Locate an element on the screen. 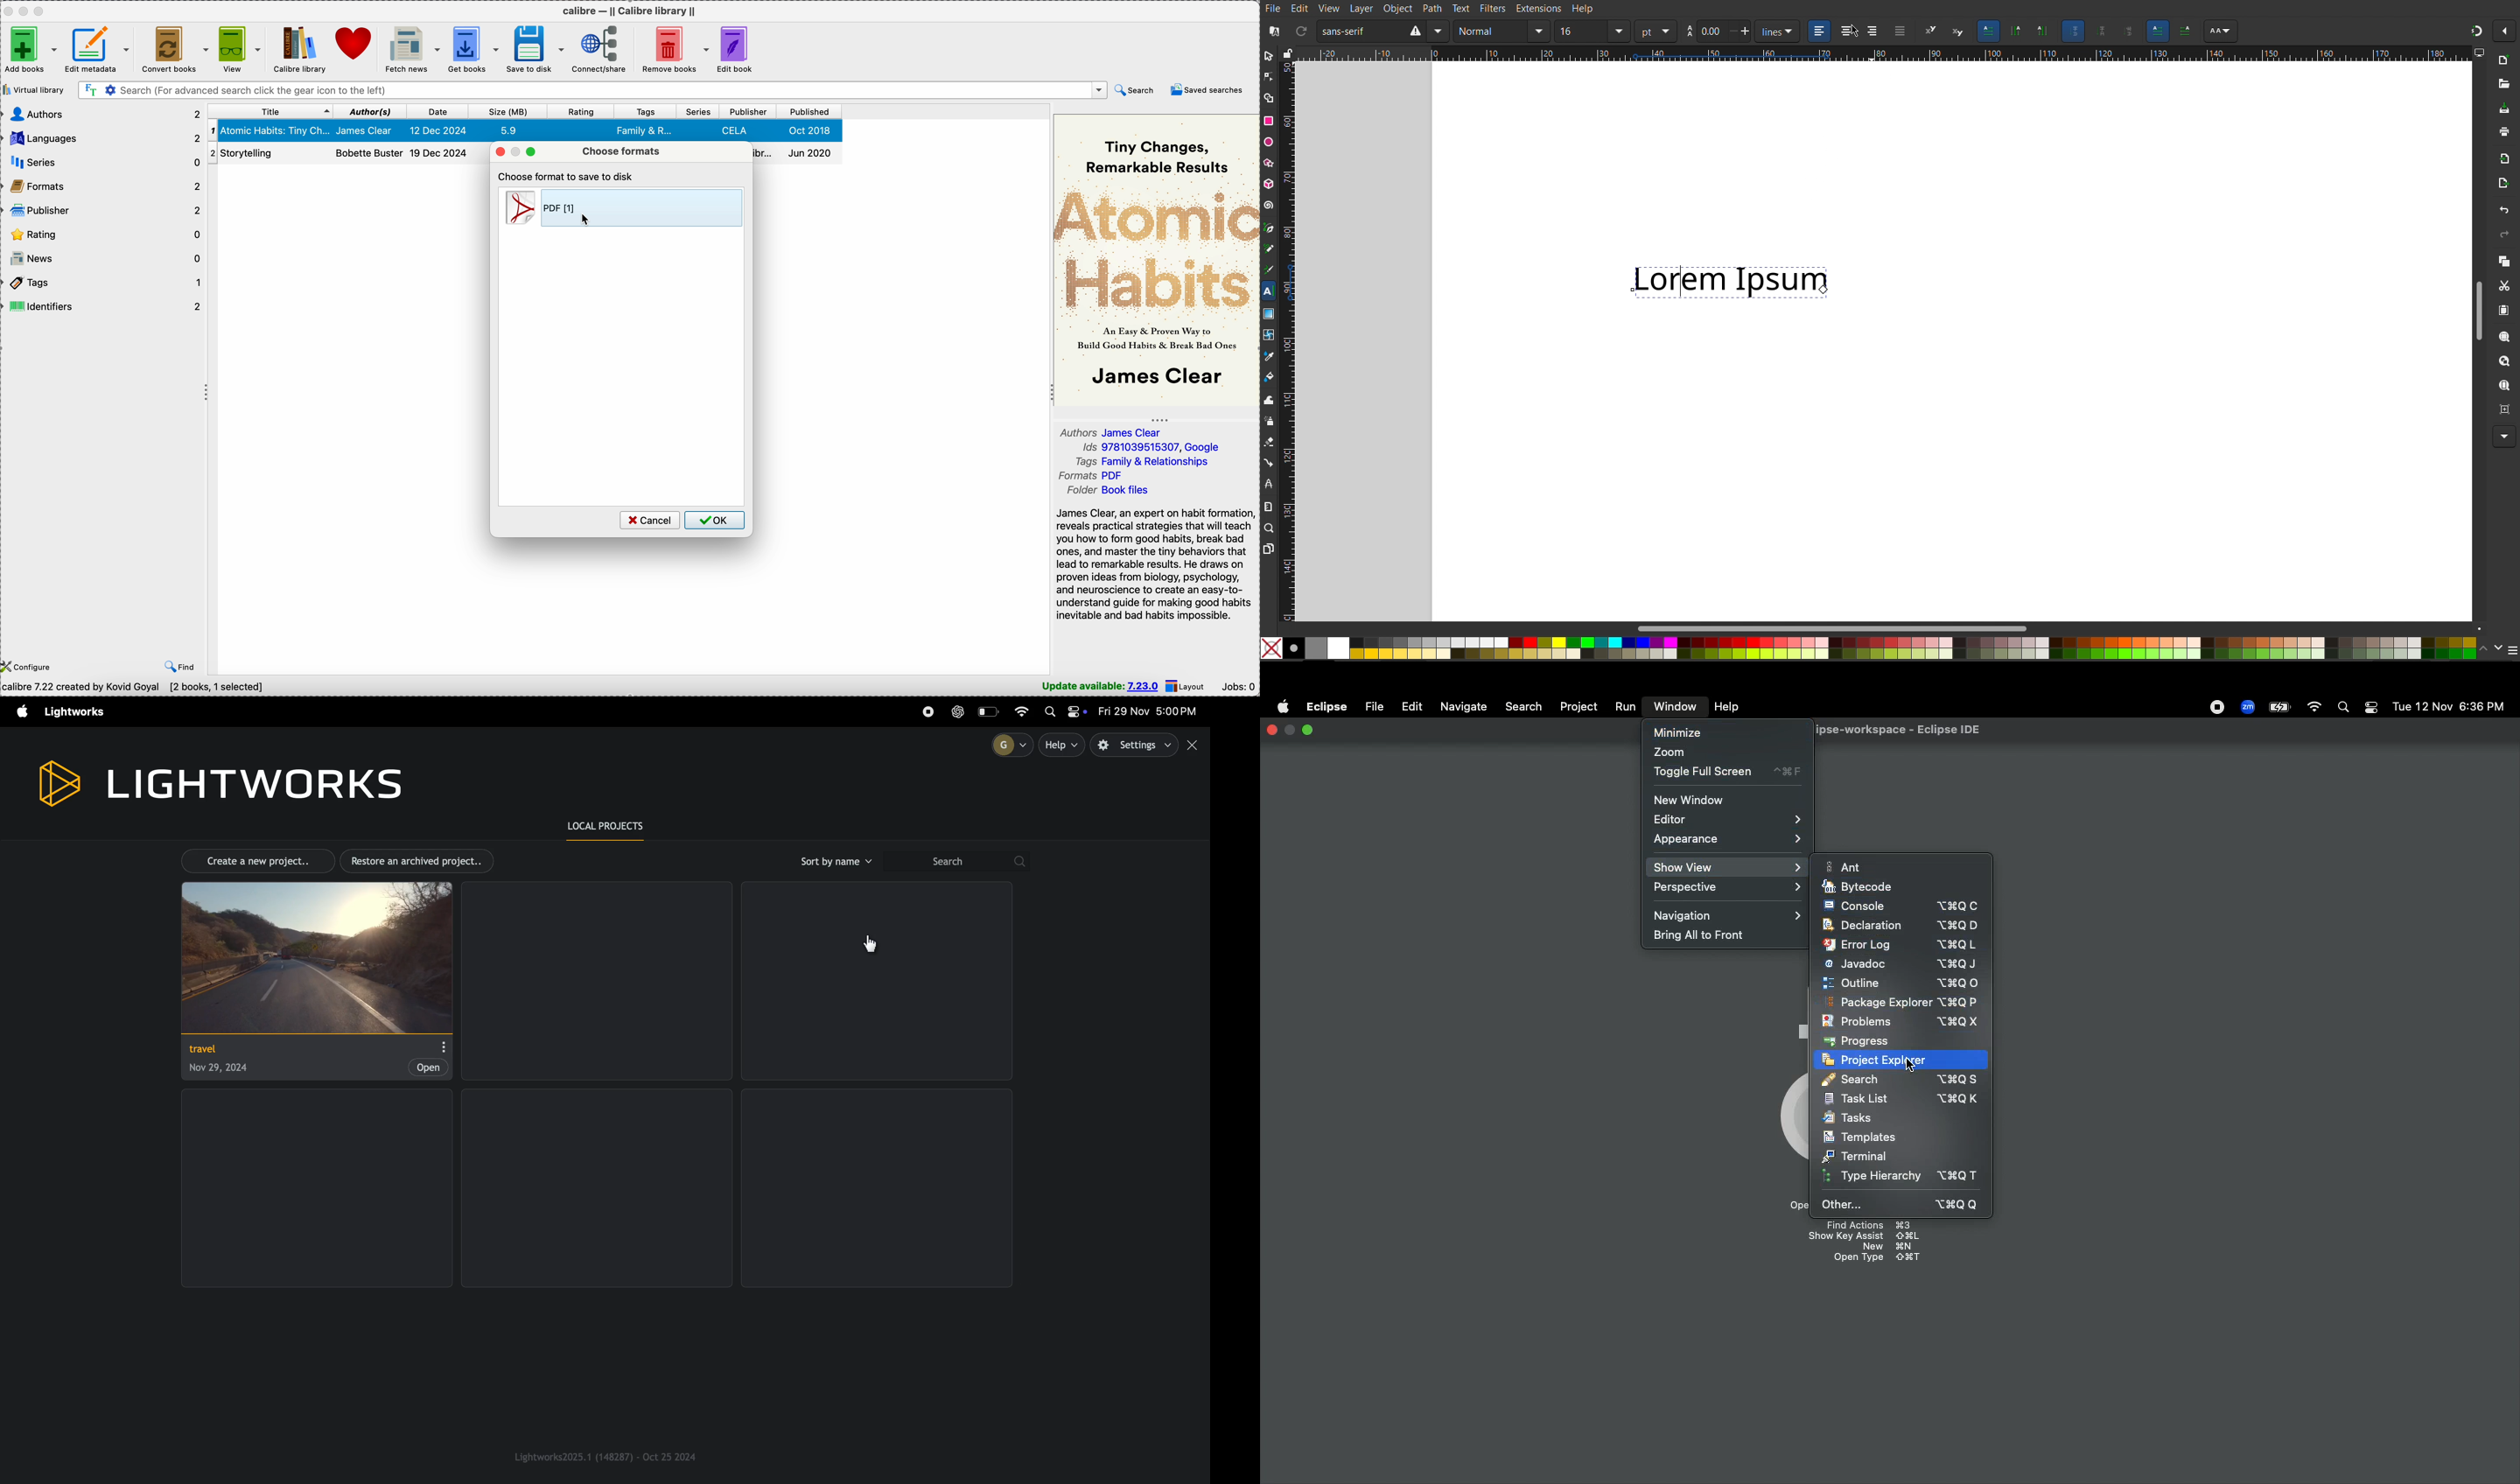 The height and width of the screenshot is (1484, 2520). news is located at coordinates (104, 260).